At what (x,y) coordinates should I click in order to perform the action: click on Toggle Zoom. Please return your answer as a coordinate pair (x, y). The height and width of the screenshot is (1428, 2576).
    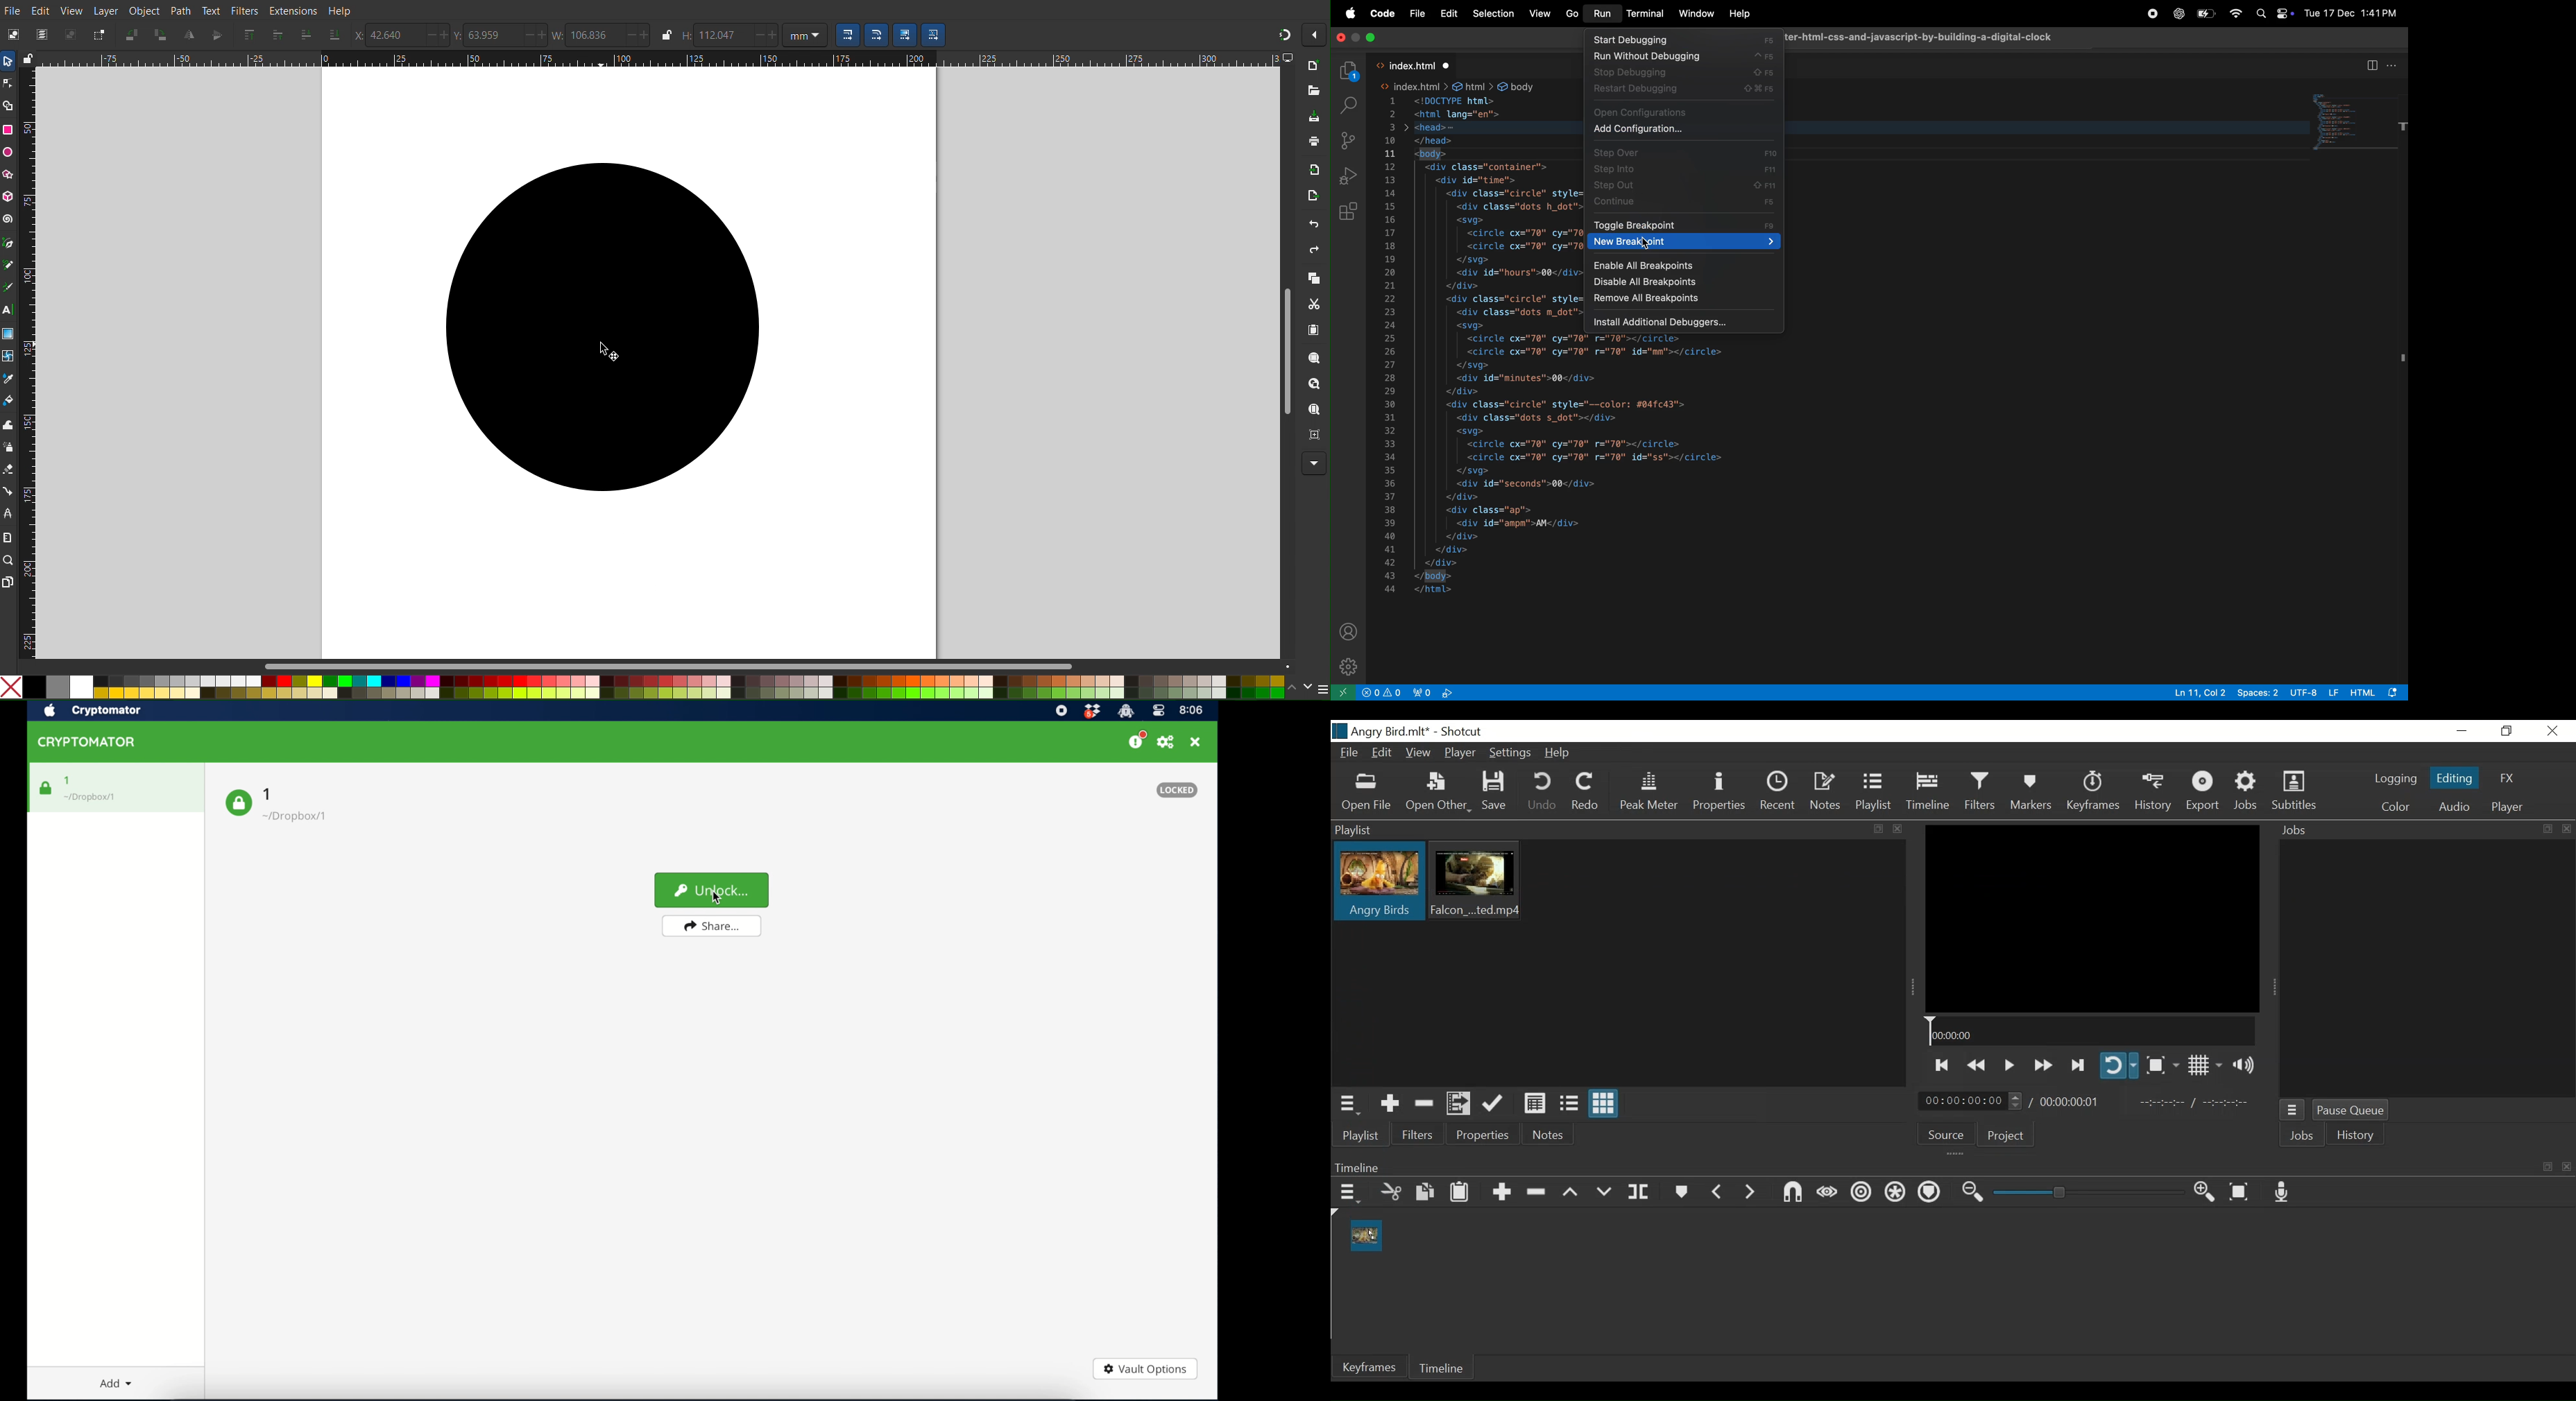
    Looking at the image, I should click on (2162, 1065).